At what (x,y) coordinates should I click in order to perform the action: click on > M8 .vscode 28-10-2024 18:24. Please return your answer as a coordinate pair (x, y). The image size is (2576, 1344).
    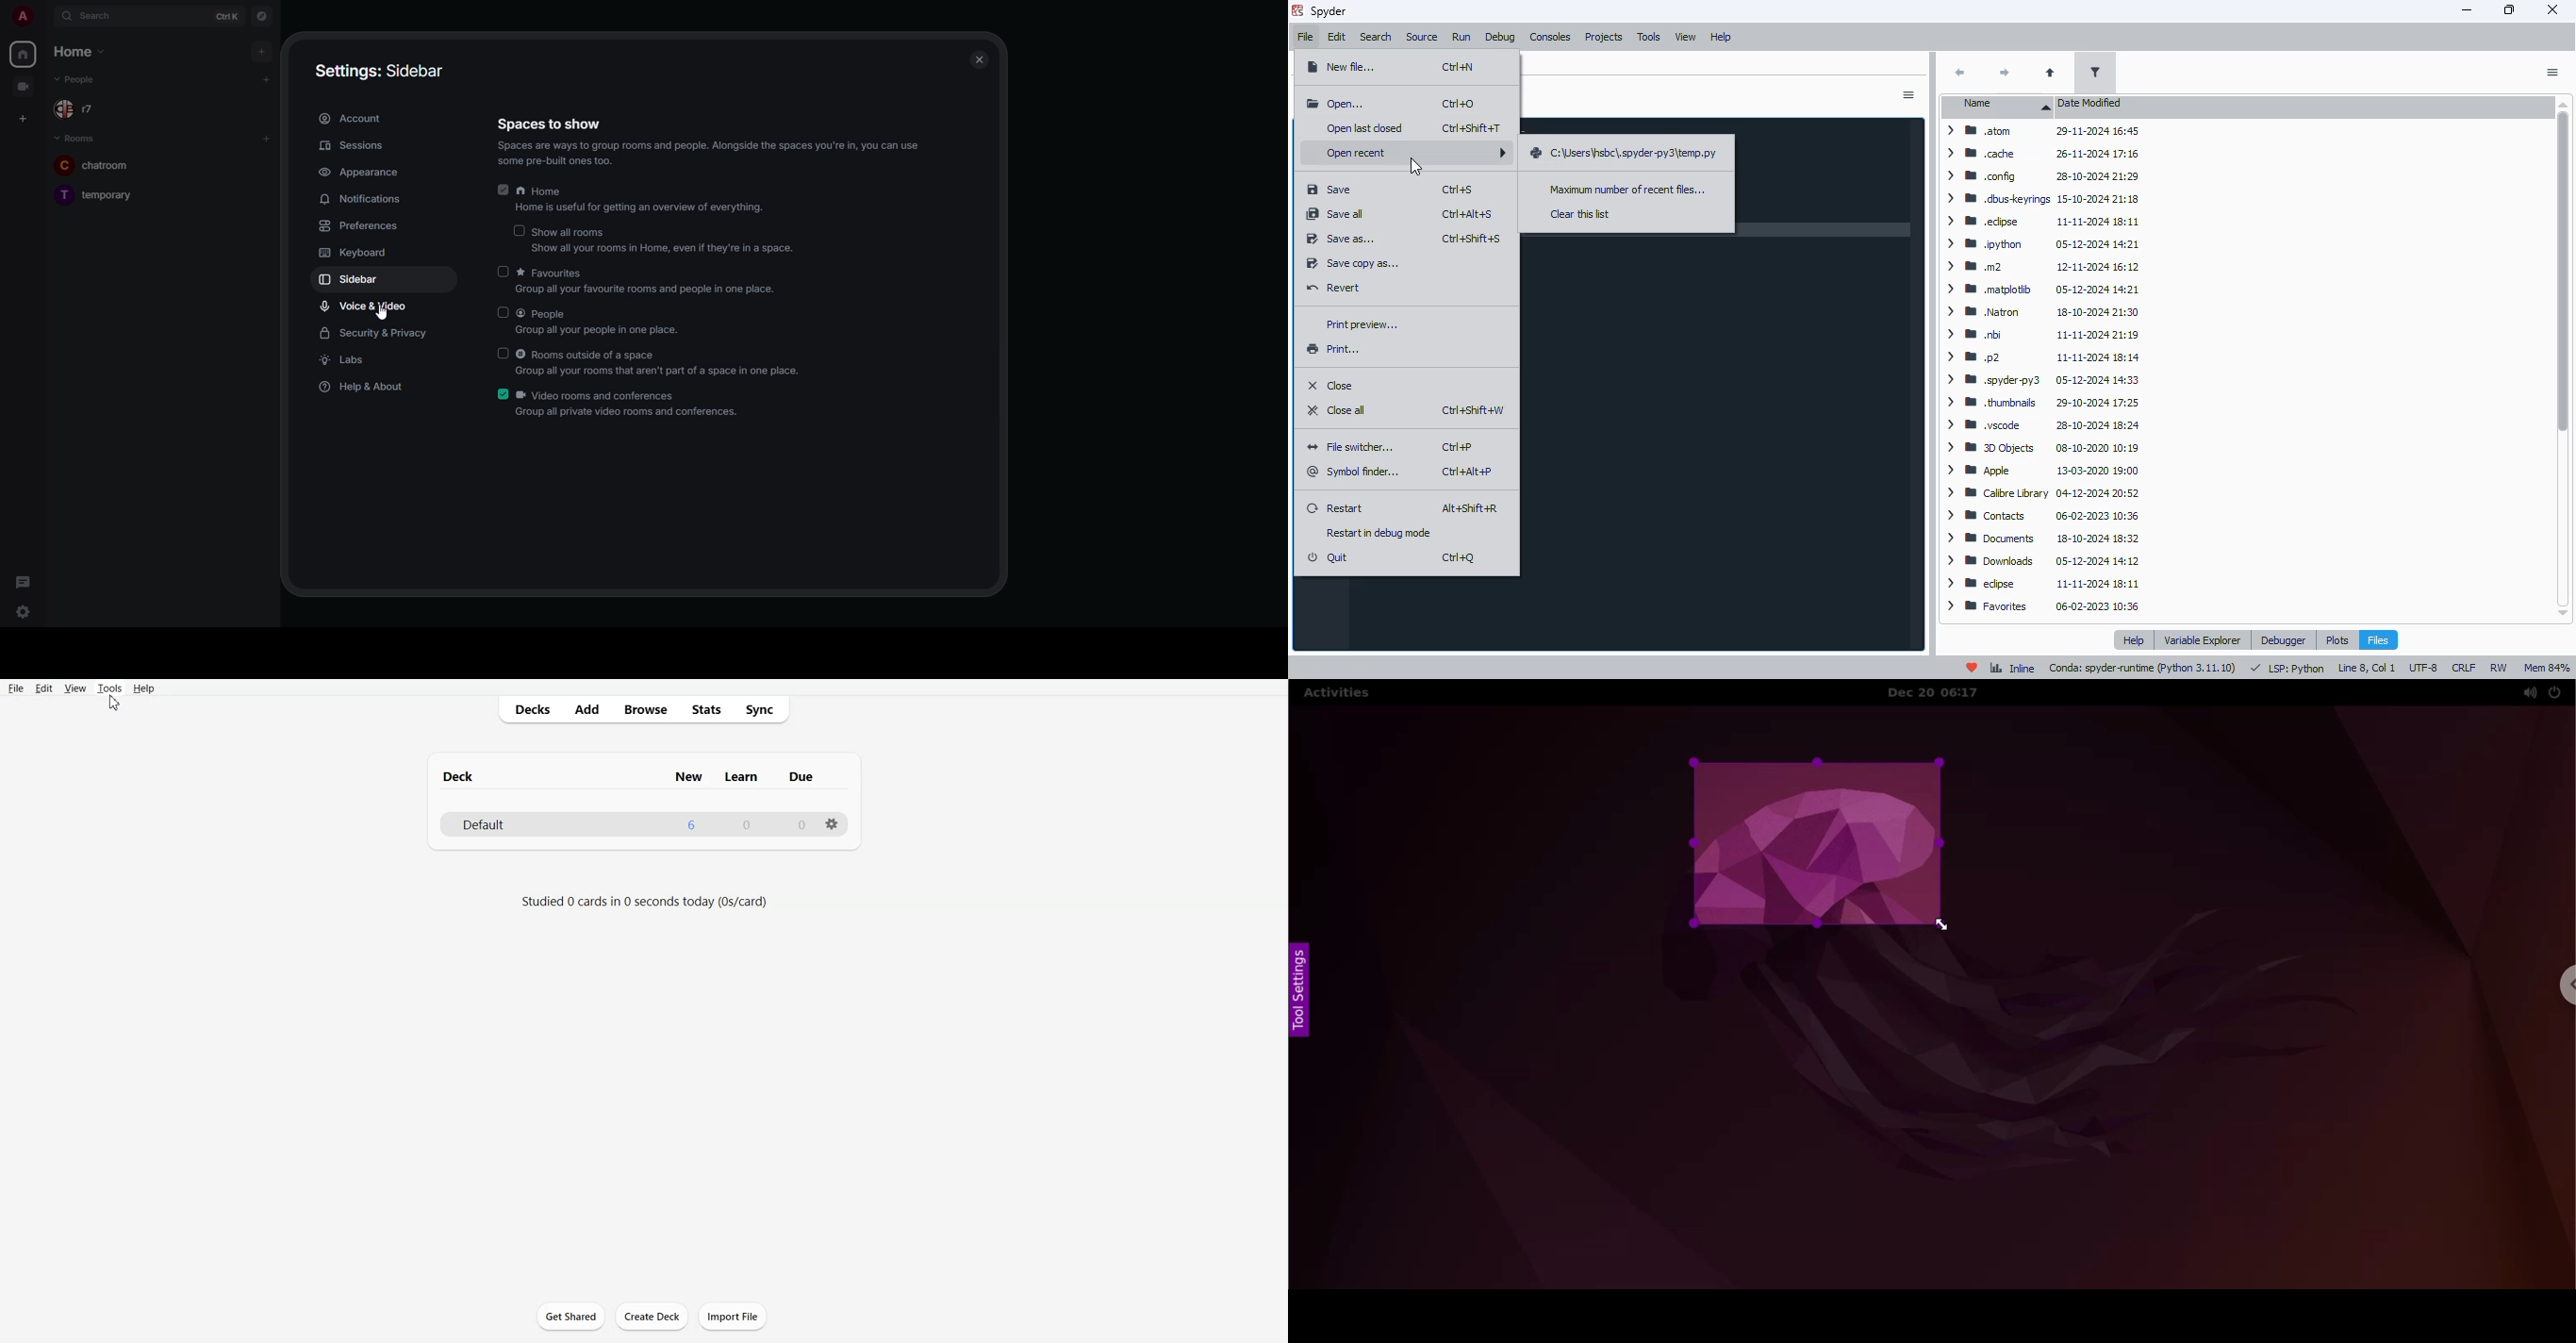
    Looking at the image, I should click on (2040, 425).